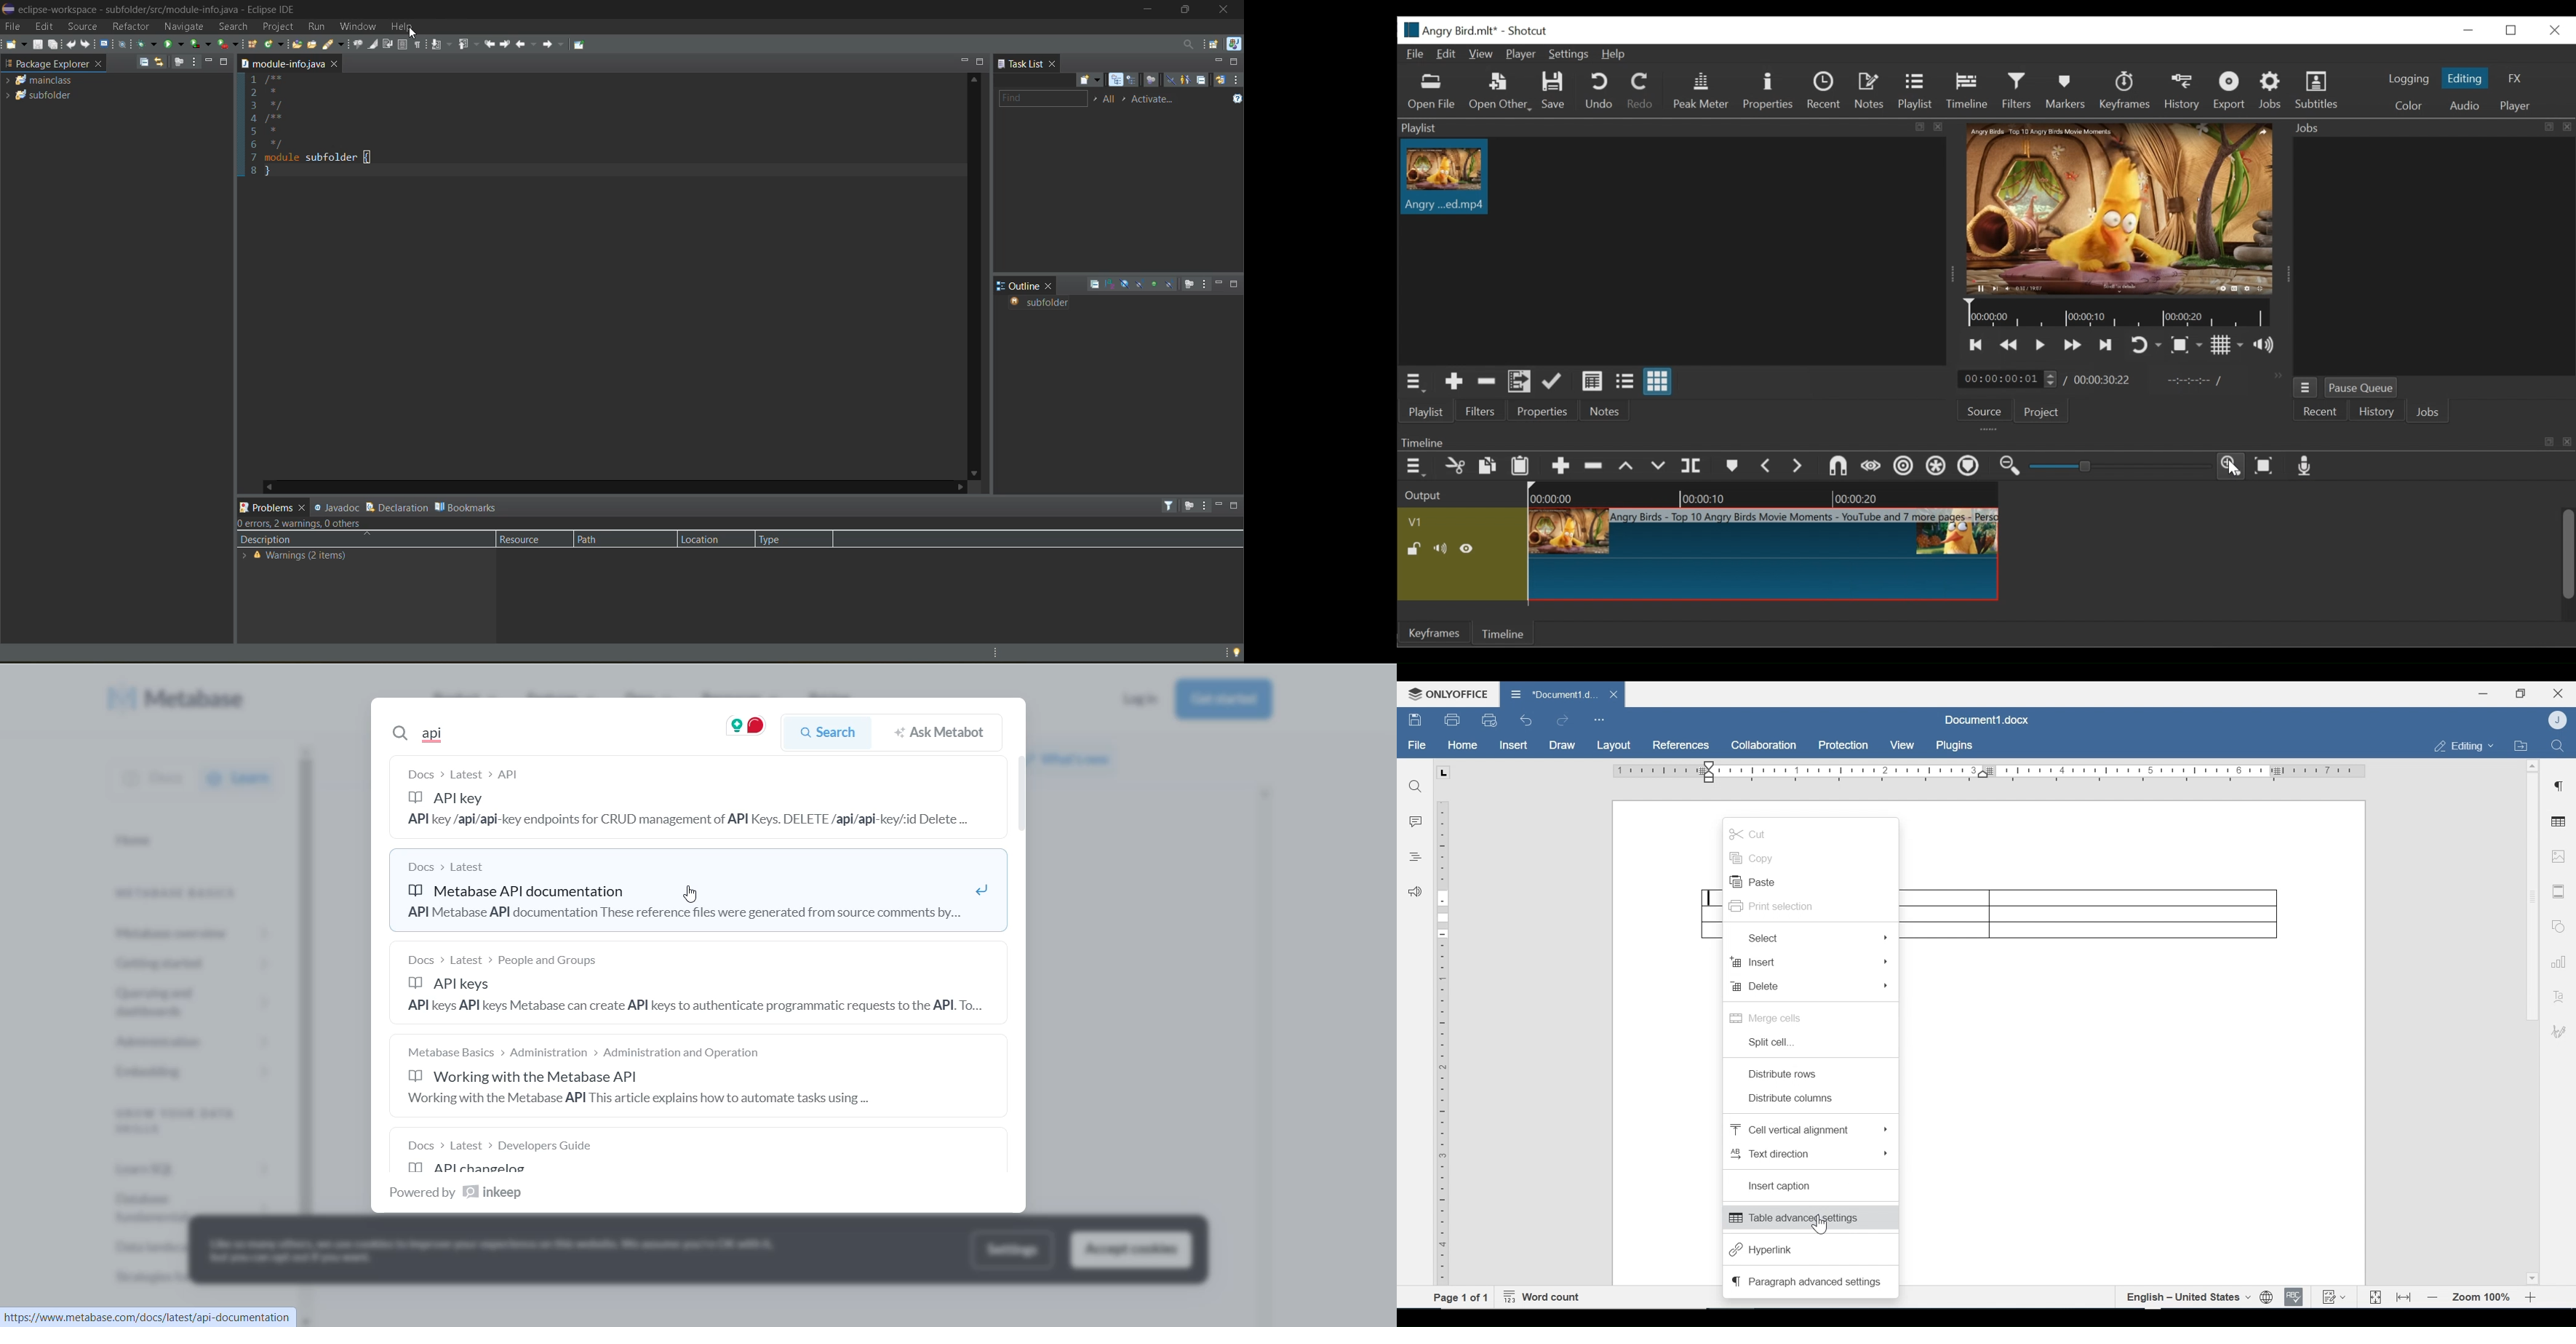 The height and width of the screenshot is (1344, 2576). Describe the element at coordinates (1437, 635) in the screenshot. I see `keyframe` at that location.